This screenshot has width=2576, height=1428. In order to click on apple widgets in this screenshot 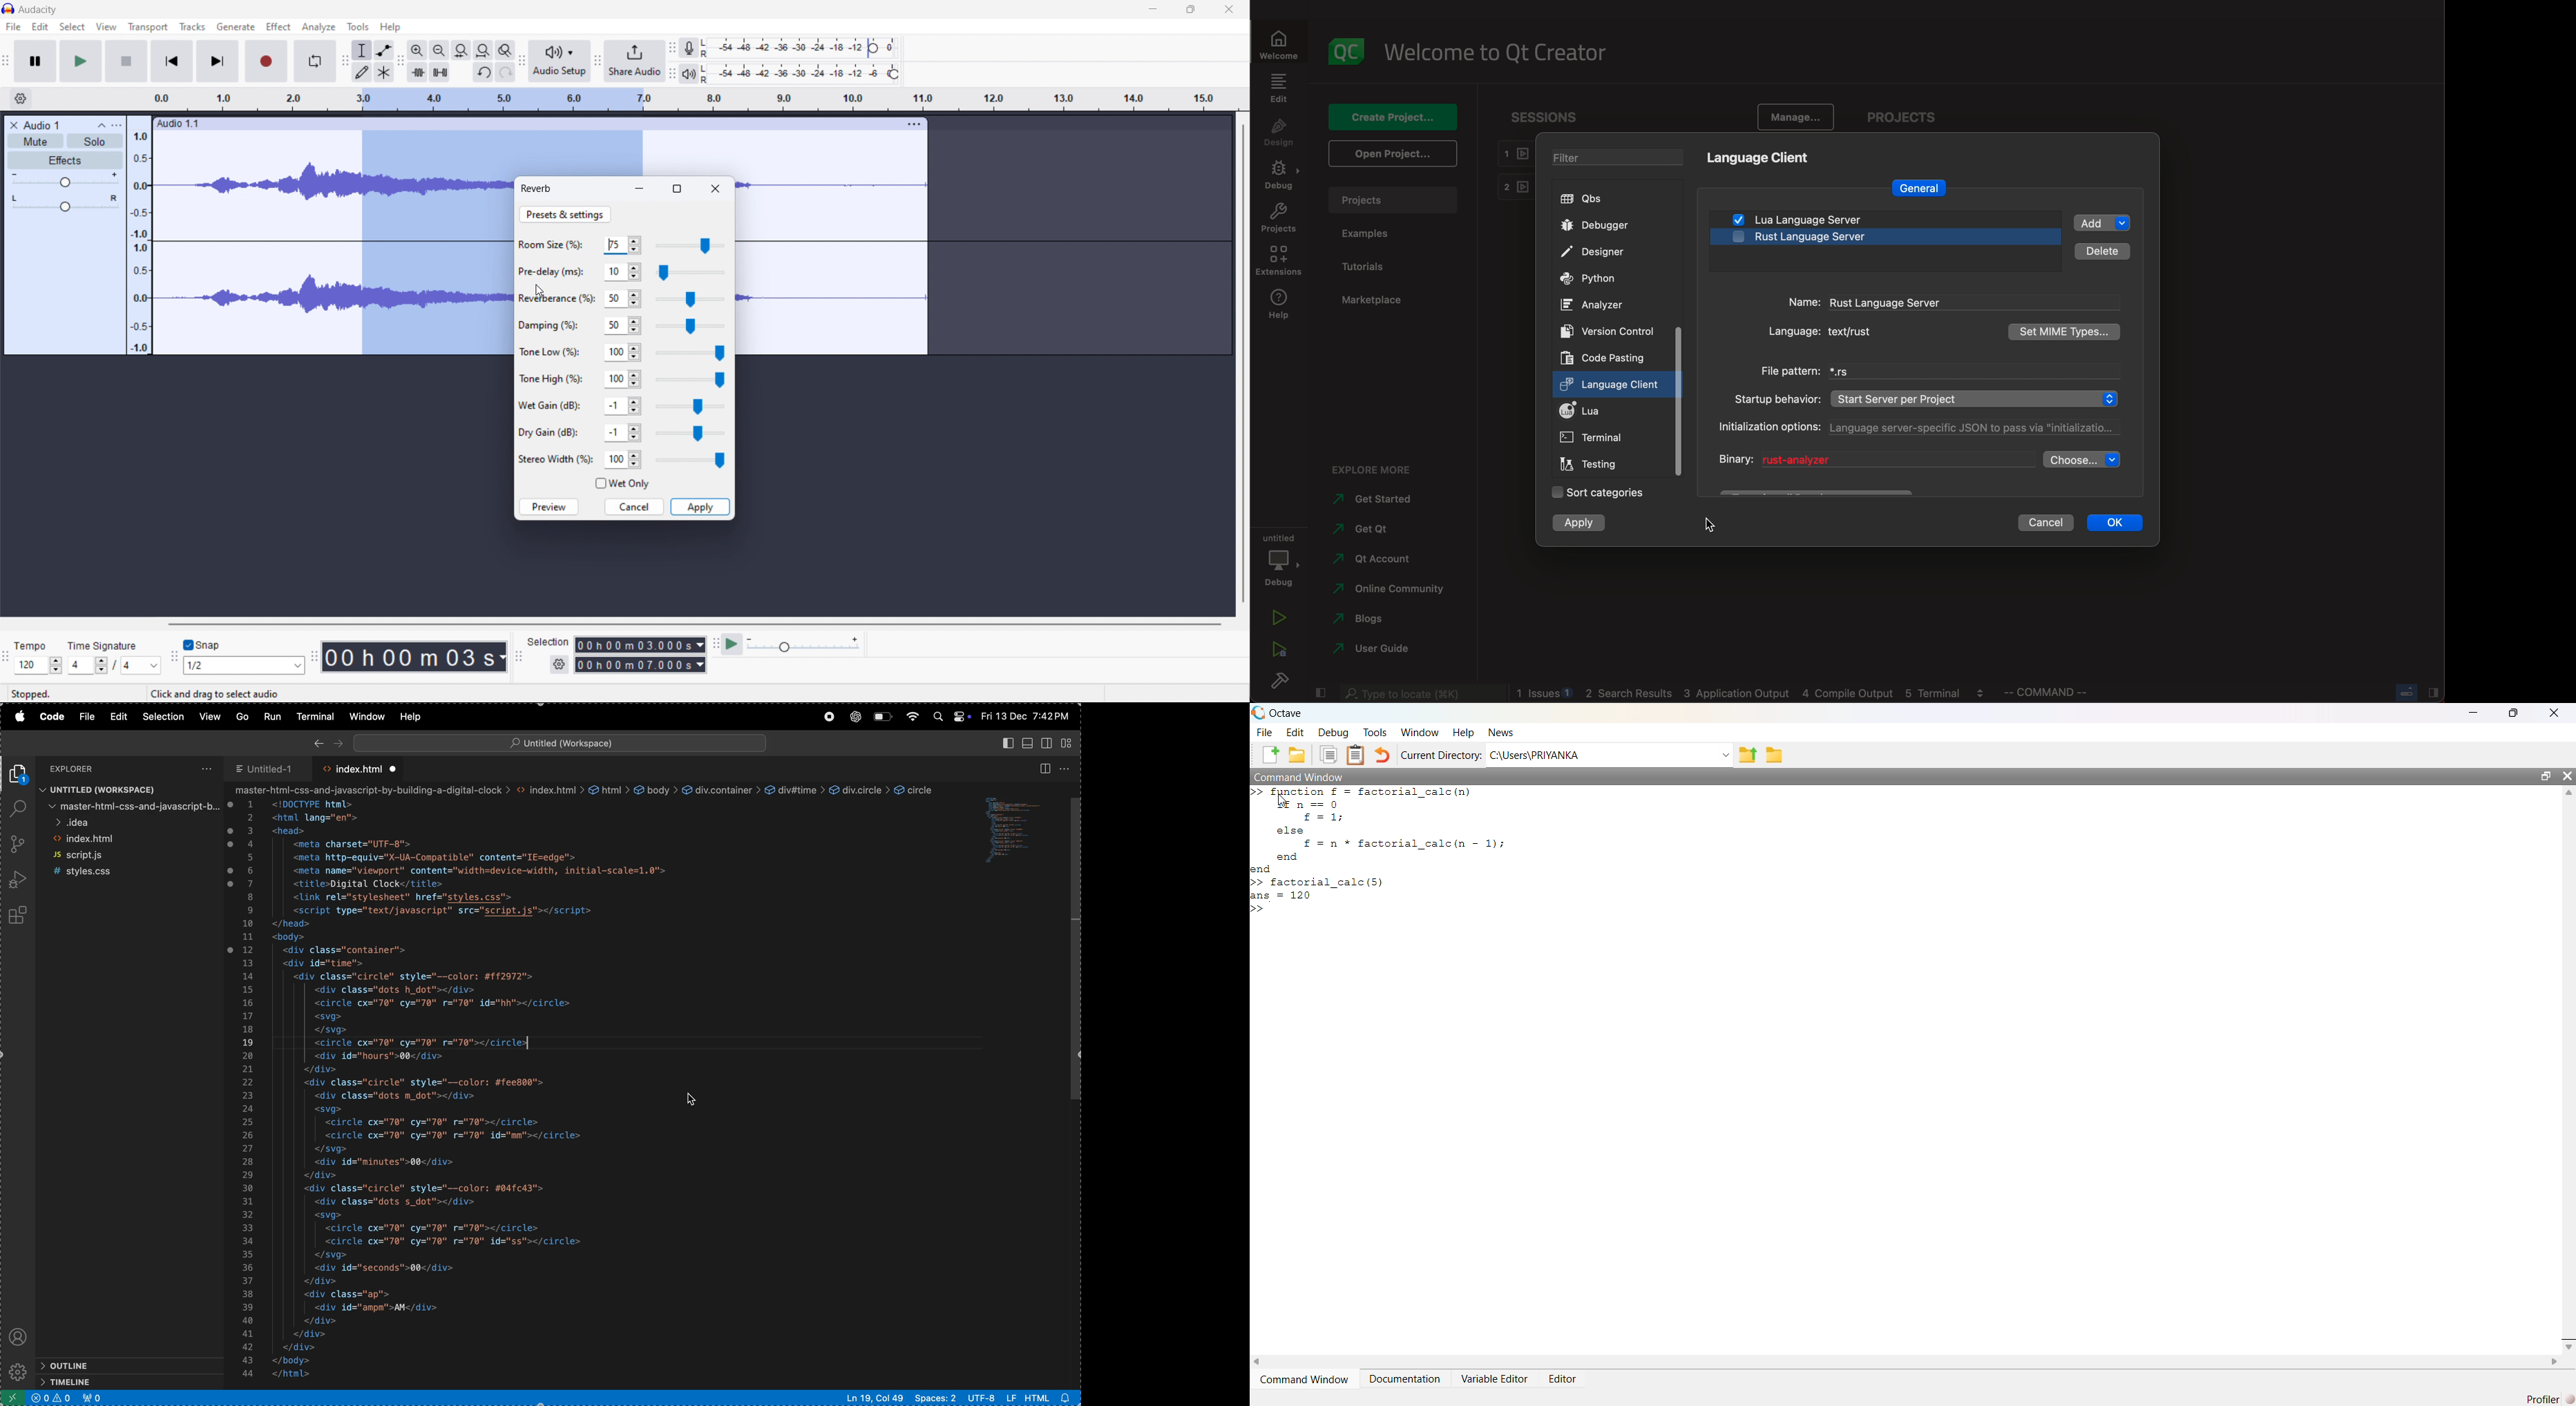, I will do `click(951, 714)`.